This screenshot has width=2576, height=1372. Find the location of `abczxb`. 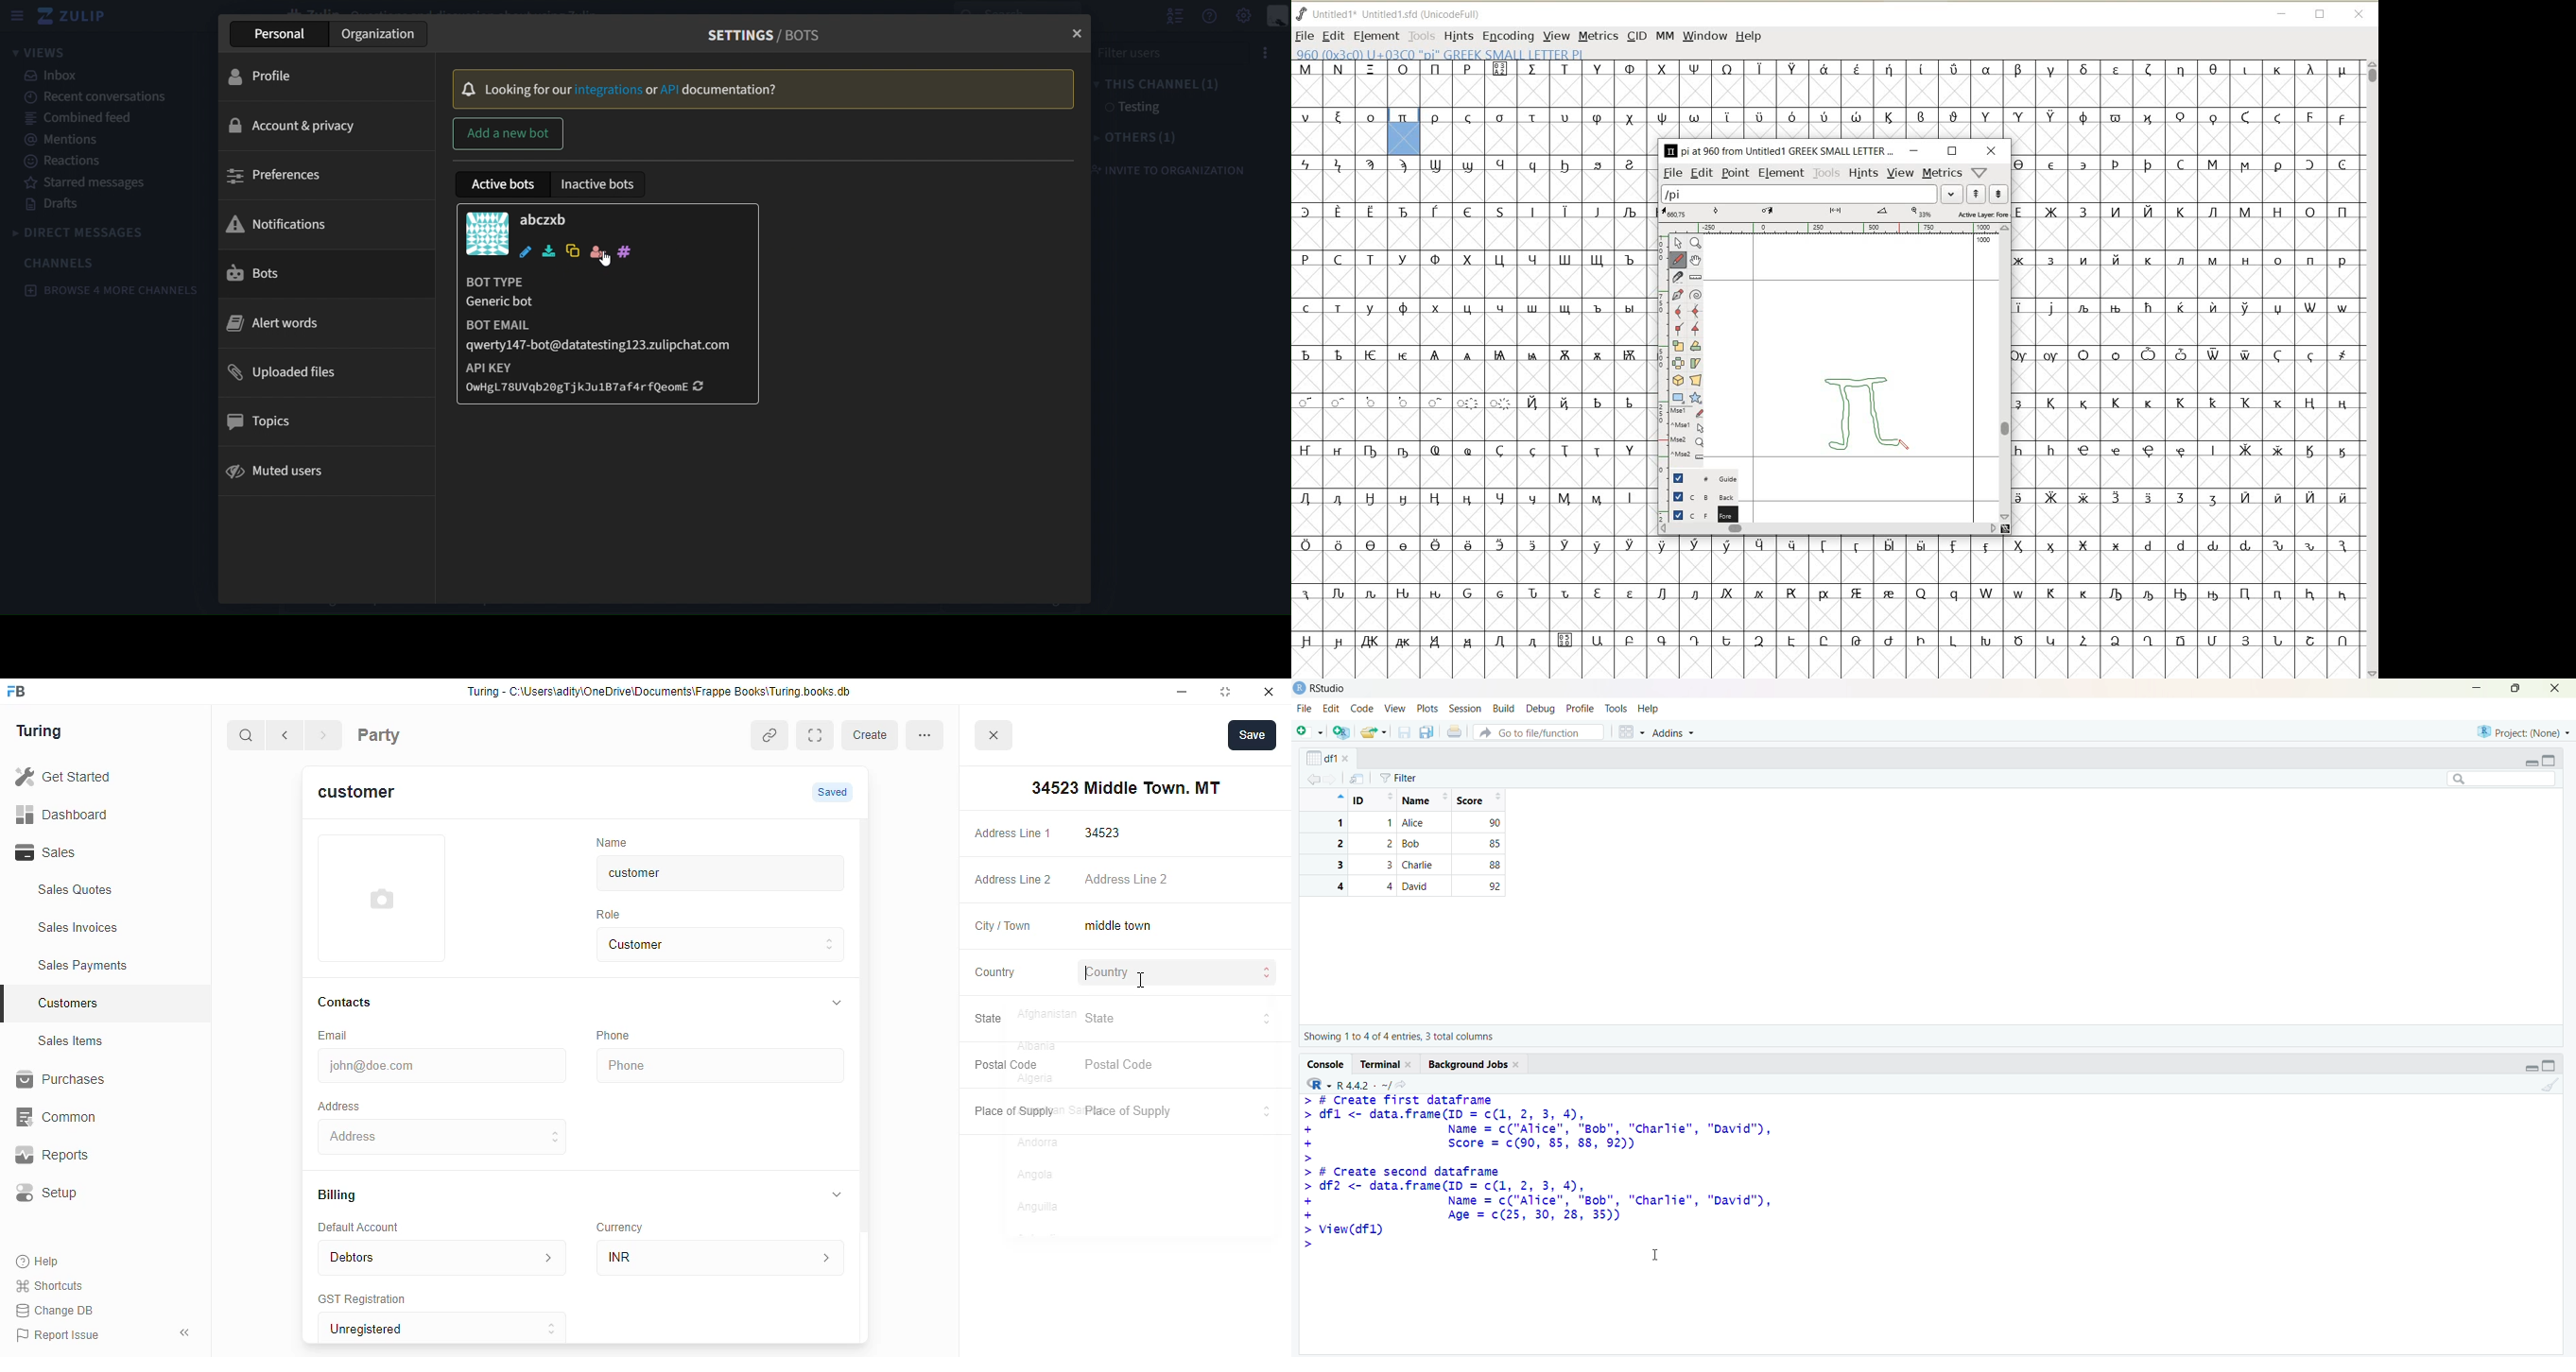

abczxb is located at coordinates (545, 219).